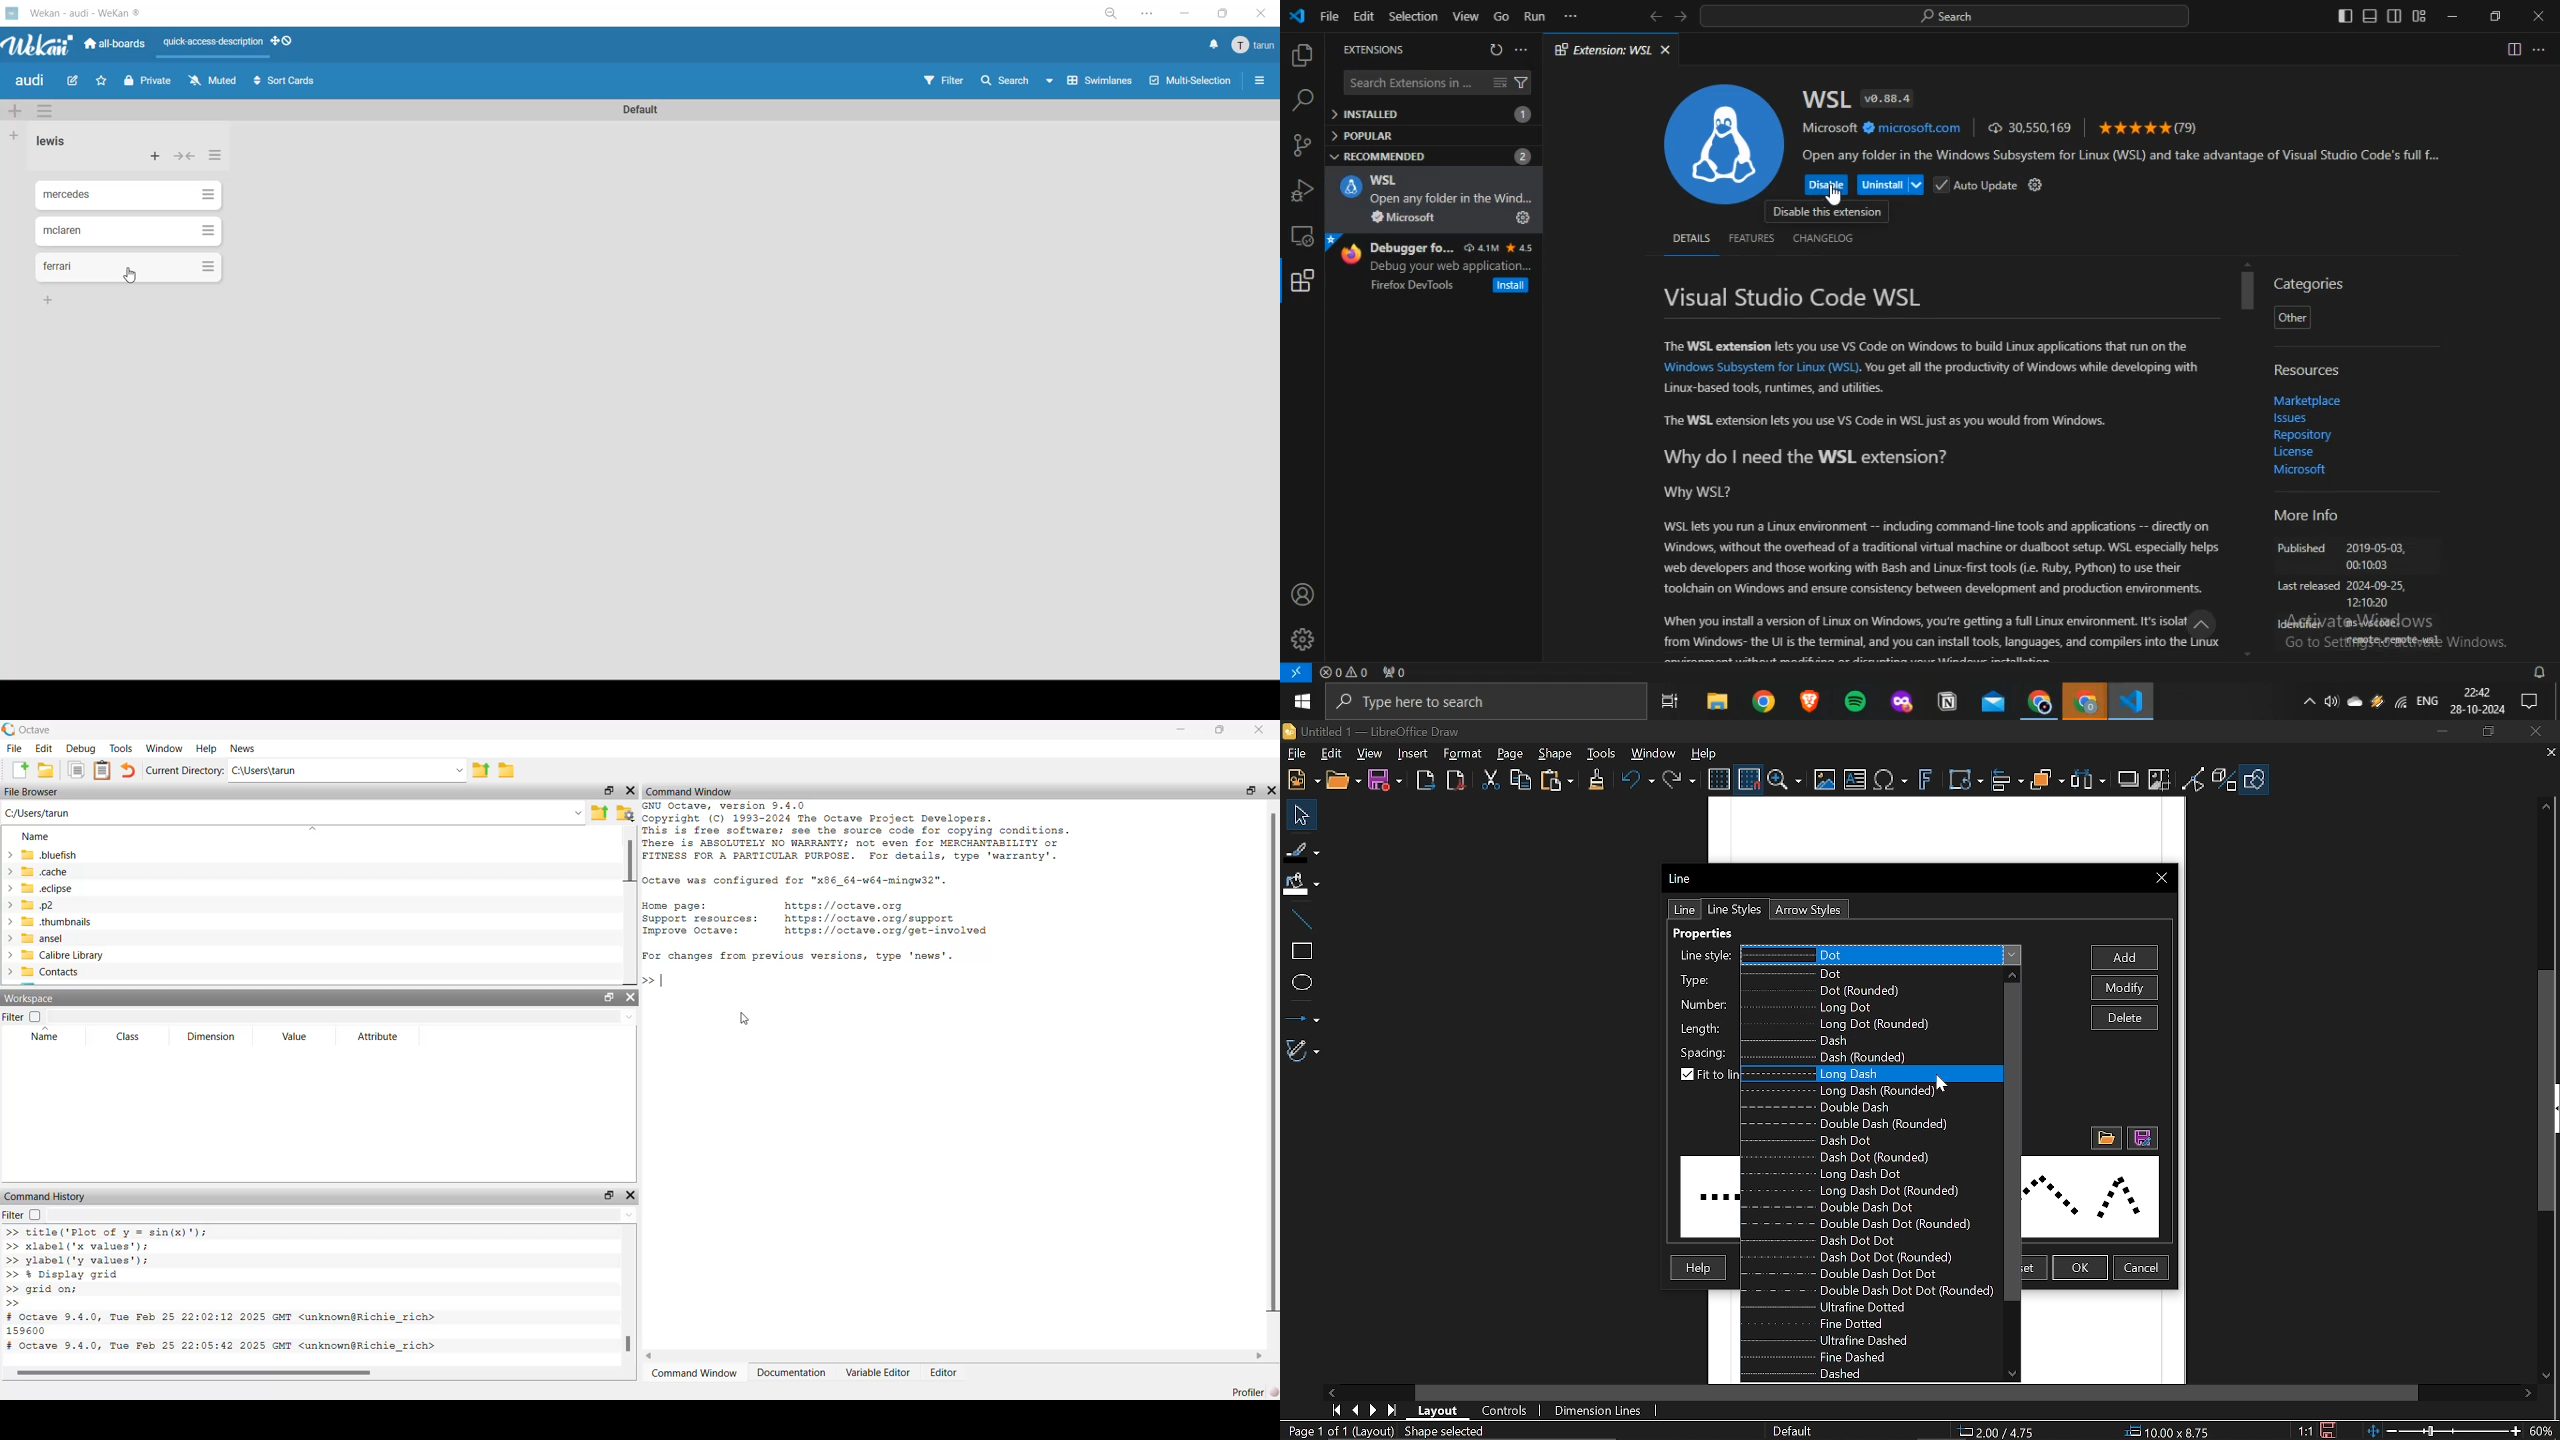 The width and height of the screenshot is (2576, 1456). I want to click on Current zoom, so click(2543, 1430).